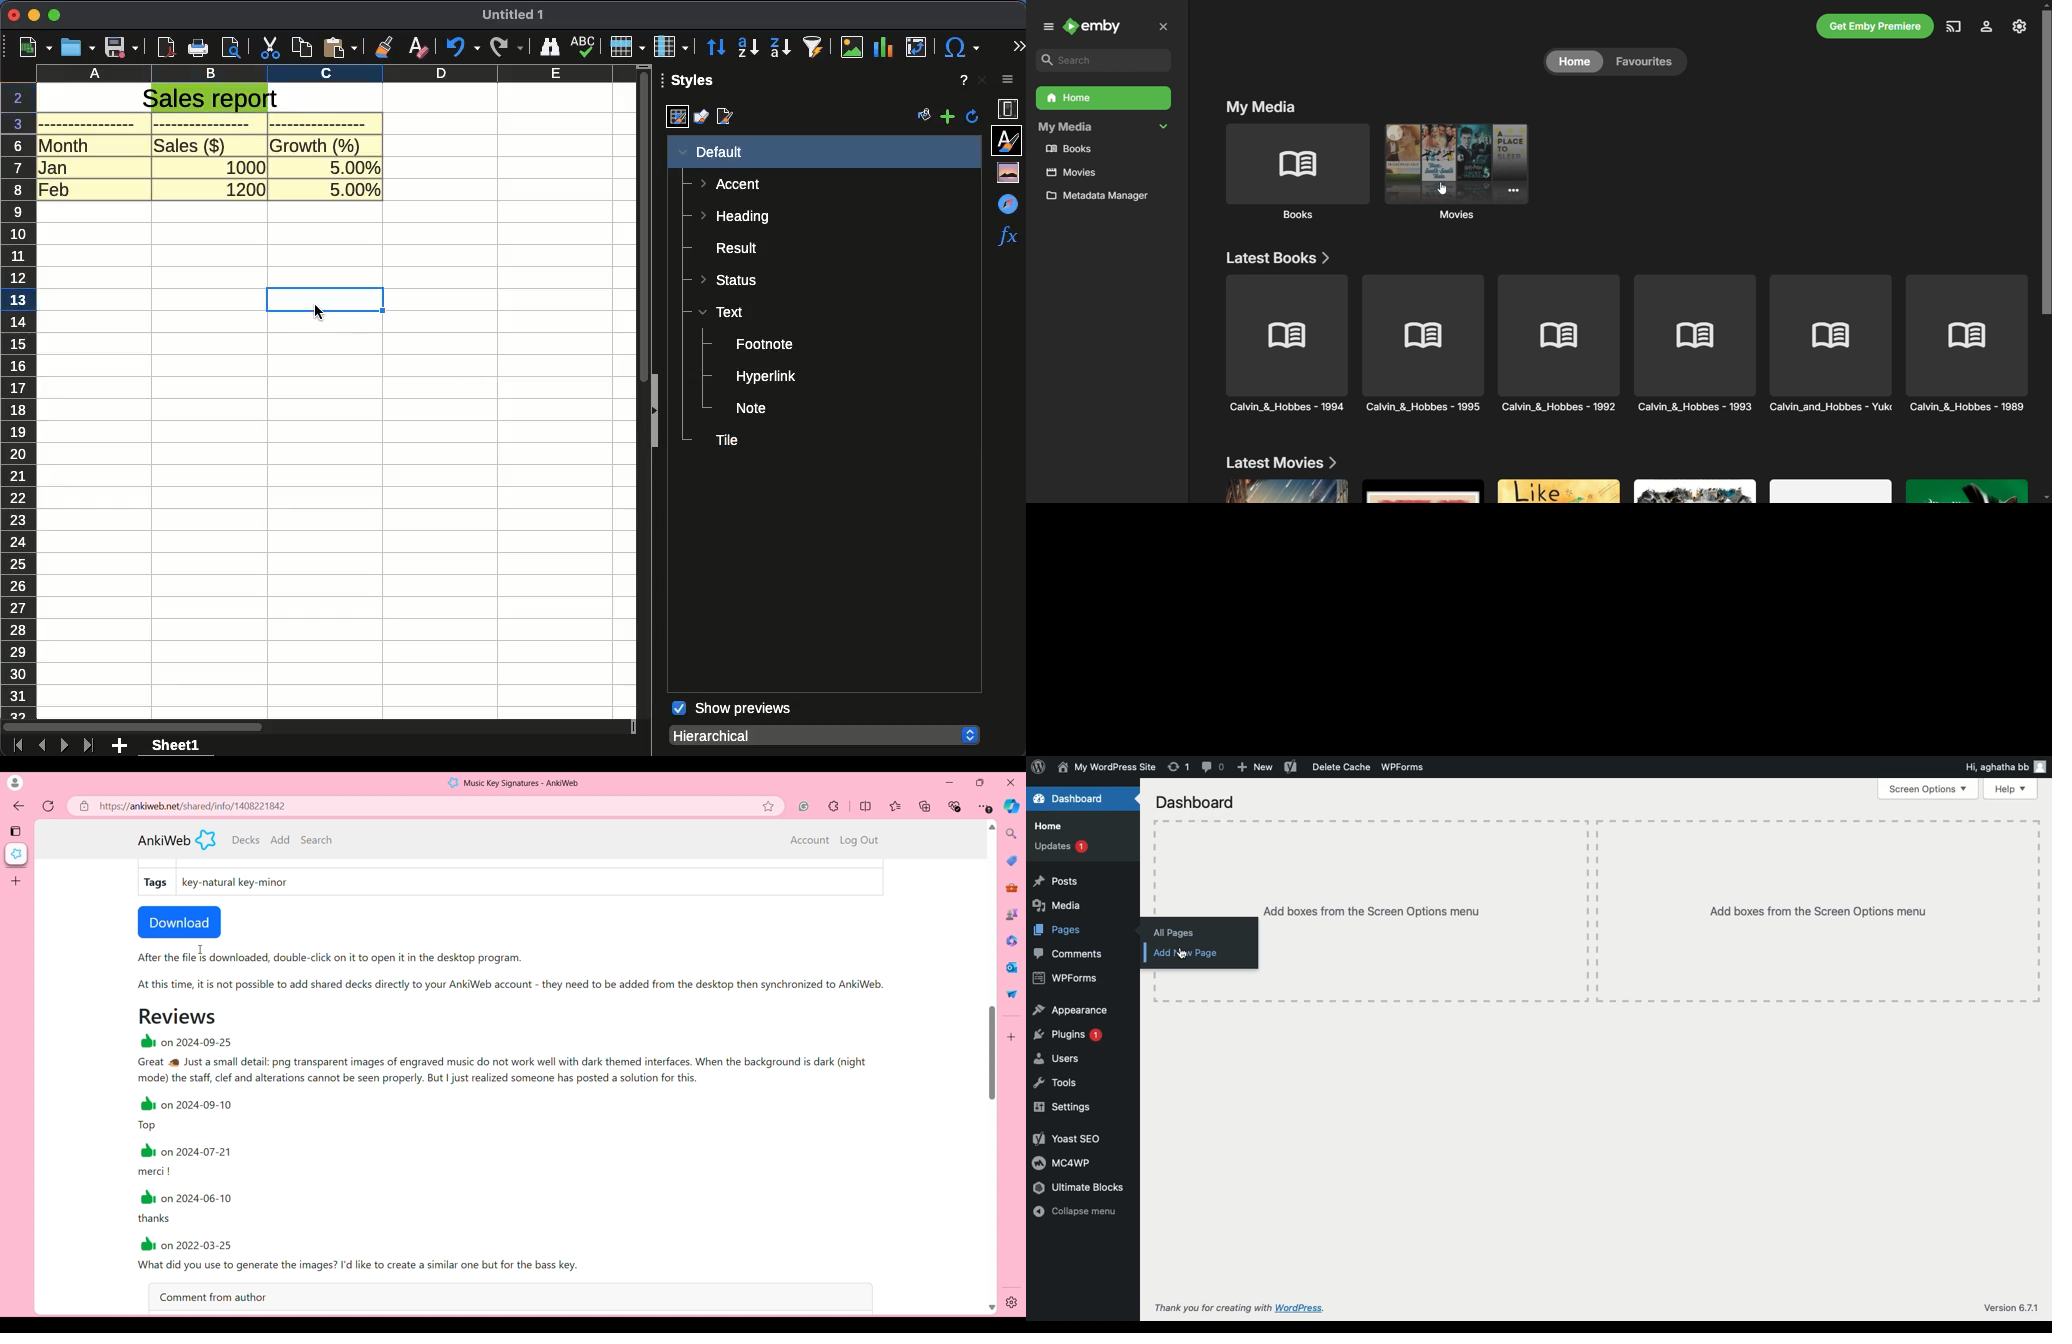  Describe the element at coordinates (1012, 994) in the screenshot. I see `Quick share options by browser` at that location.